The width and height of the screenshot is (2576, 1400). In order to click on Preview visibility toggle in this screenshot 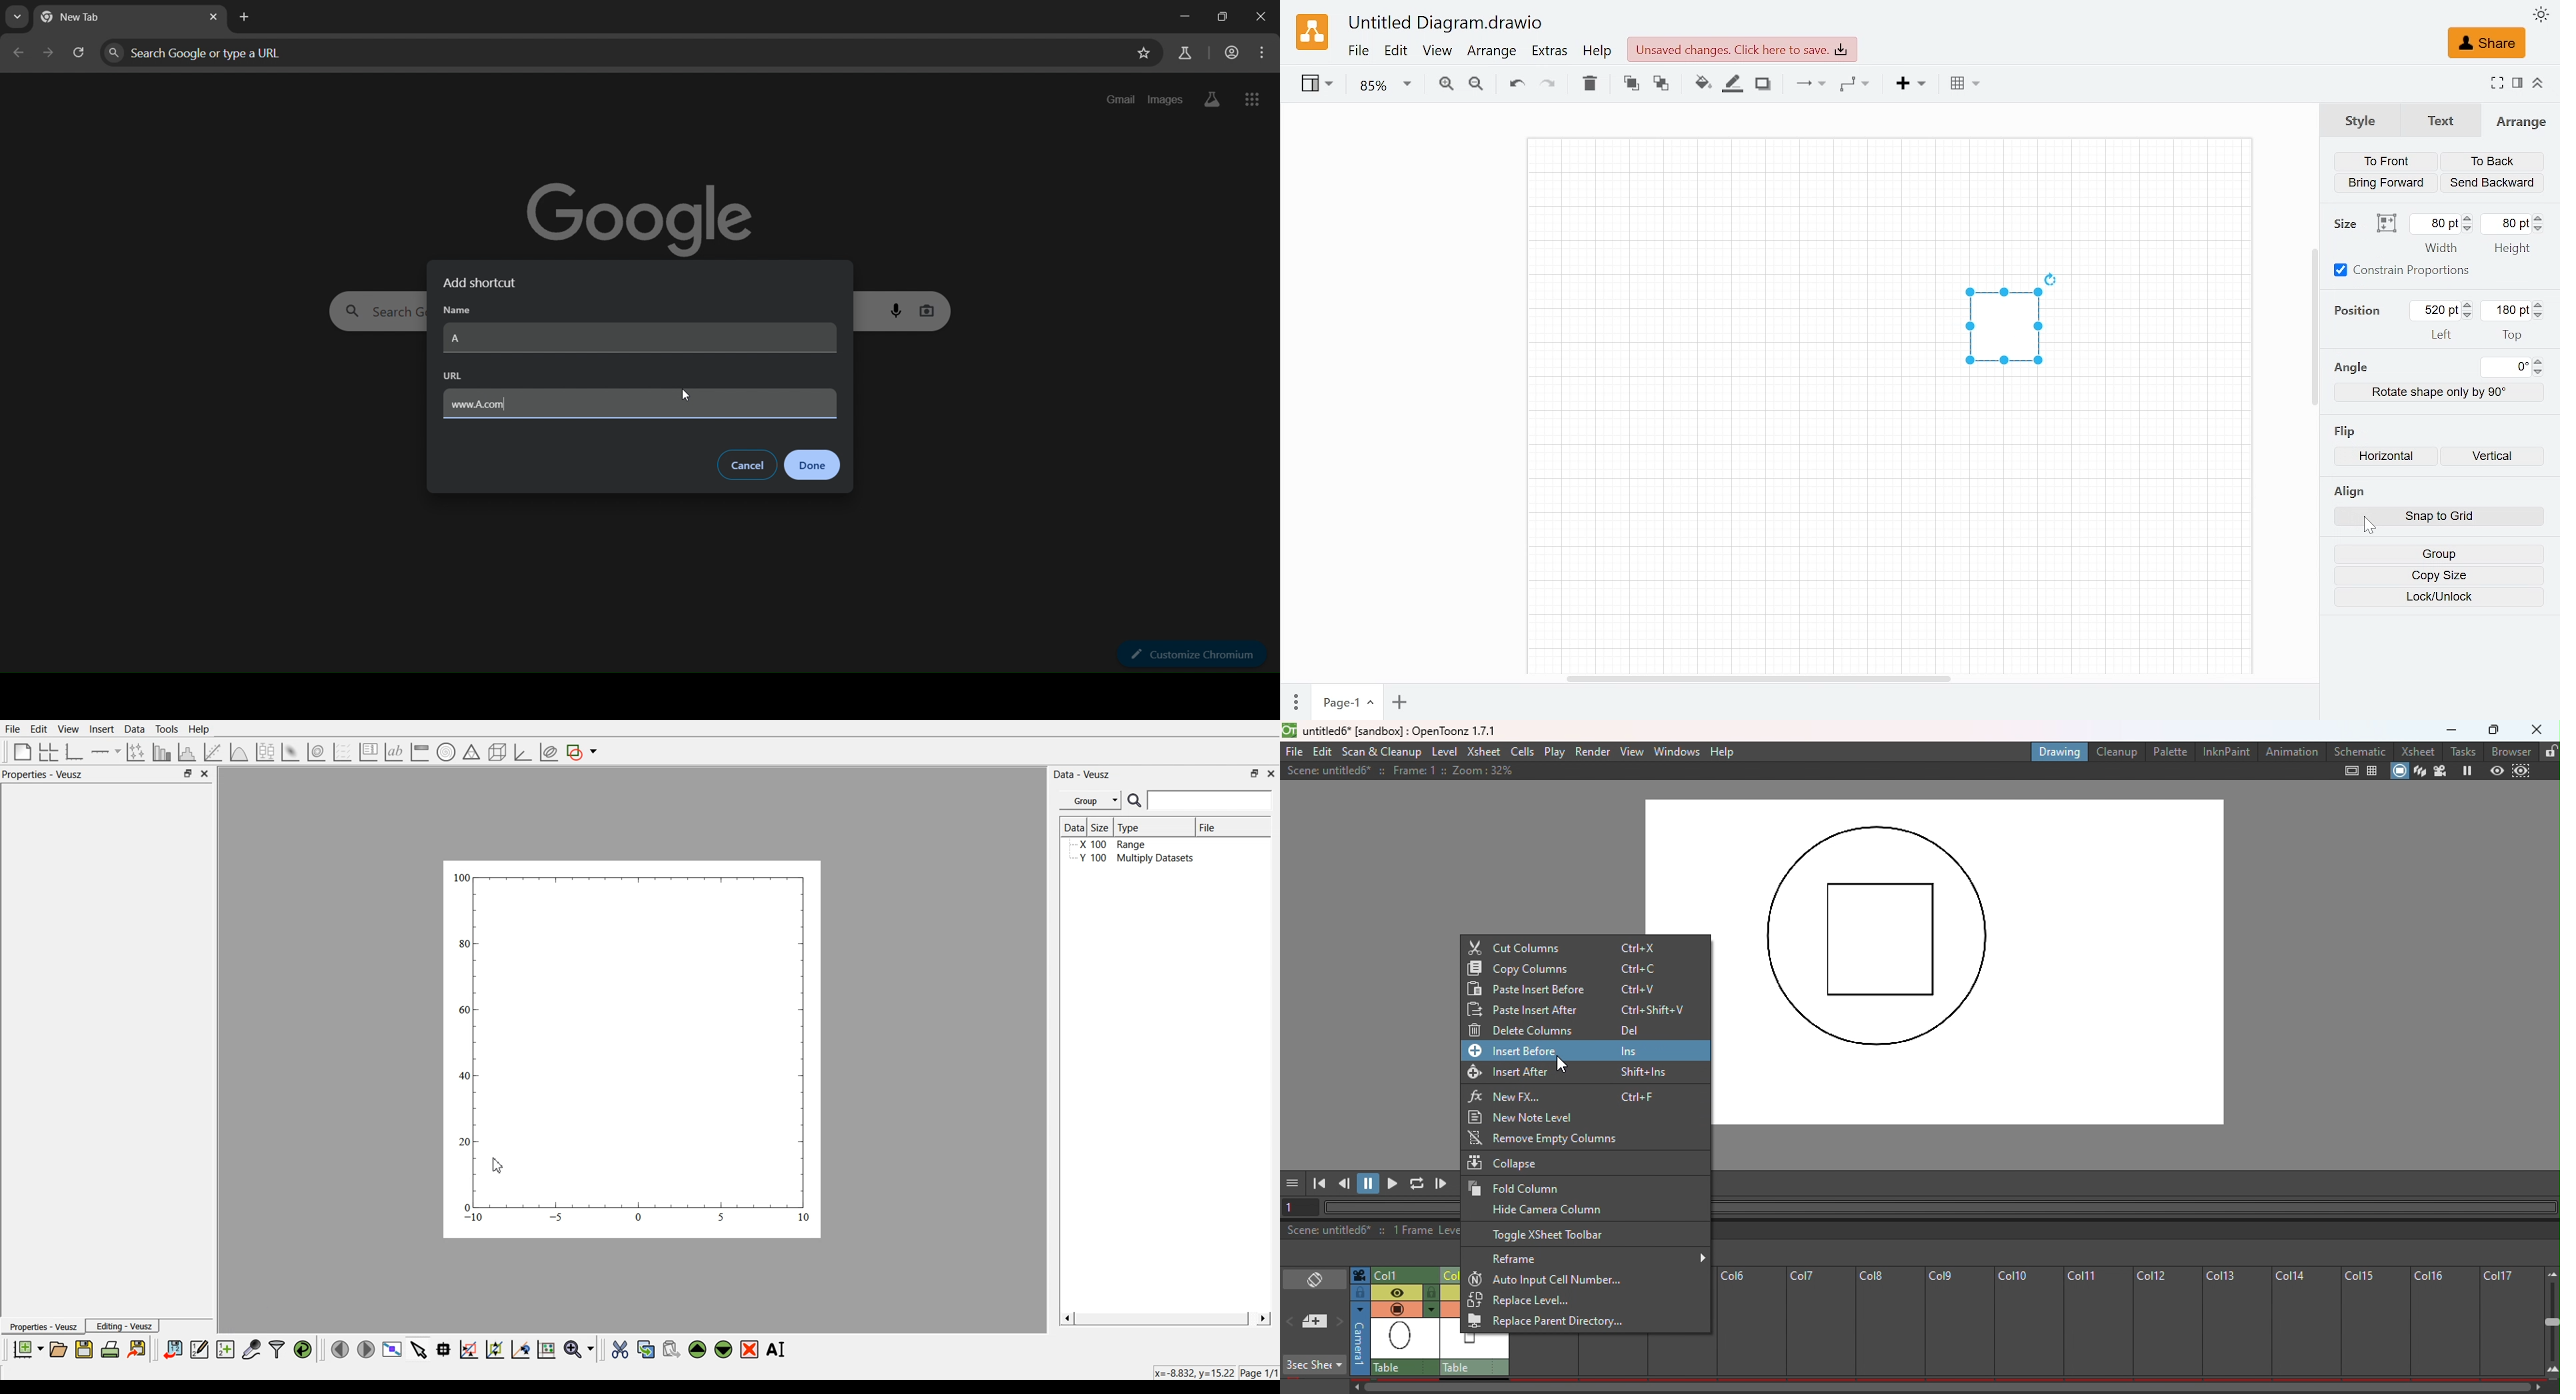, I will do `click(1397, 1292)`.